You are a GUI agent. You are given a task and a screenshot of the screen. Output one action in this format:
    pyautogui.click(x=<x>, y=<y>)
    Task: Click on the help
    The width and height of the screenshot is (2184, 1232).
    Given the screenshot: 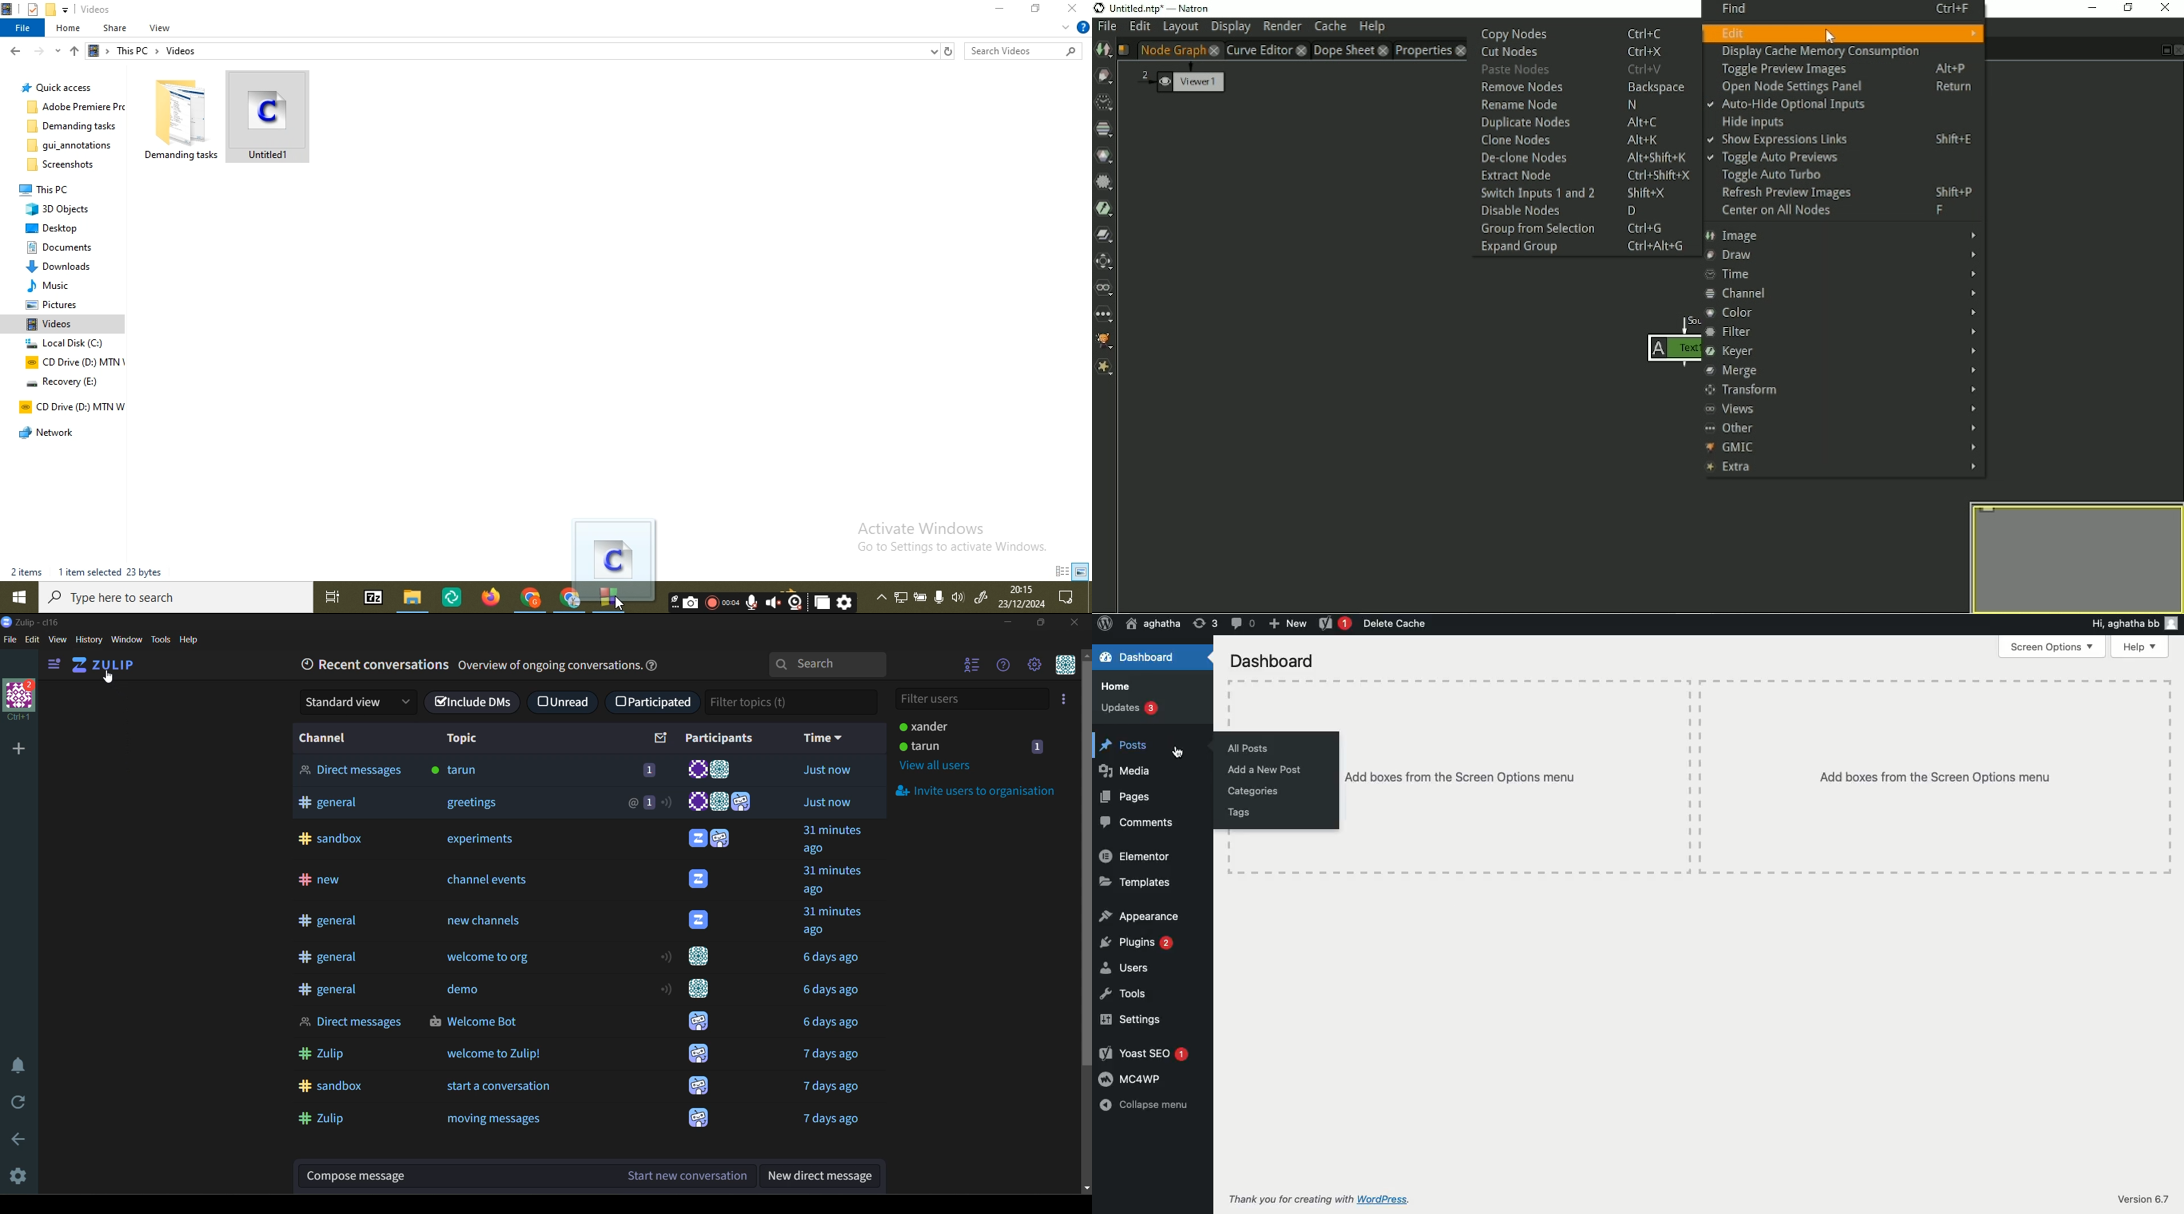 What is the action you would take?
    pyautogui.click(x=186, y=640)
    